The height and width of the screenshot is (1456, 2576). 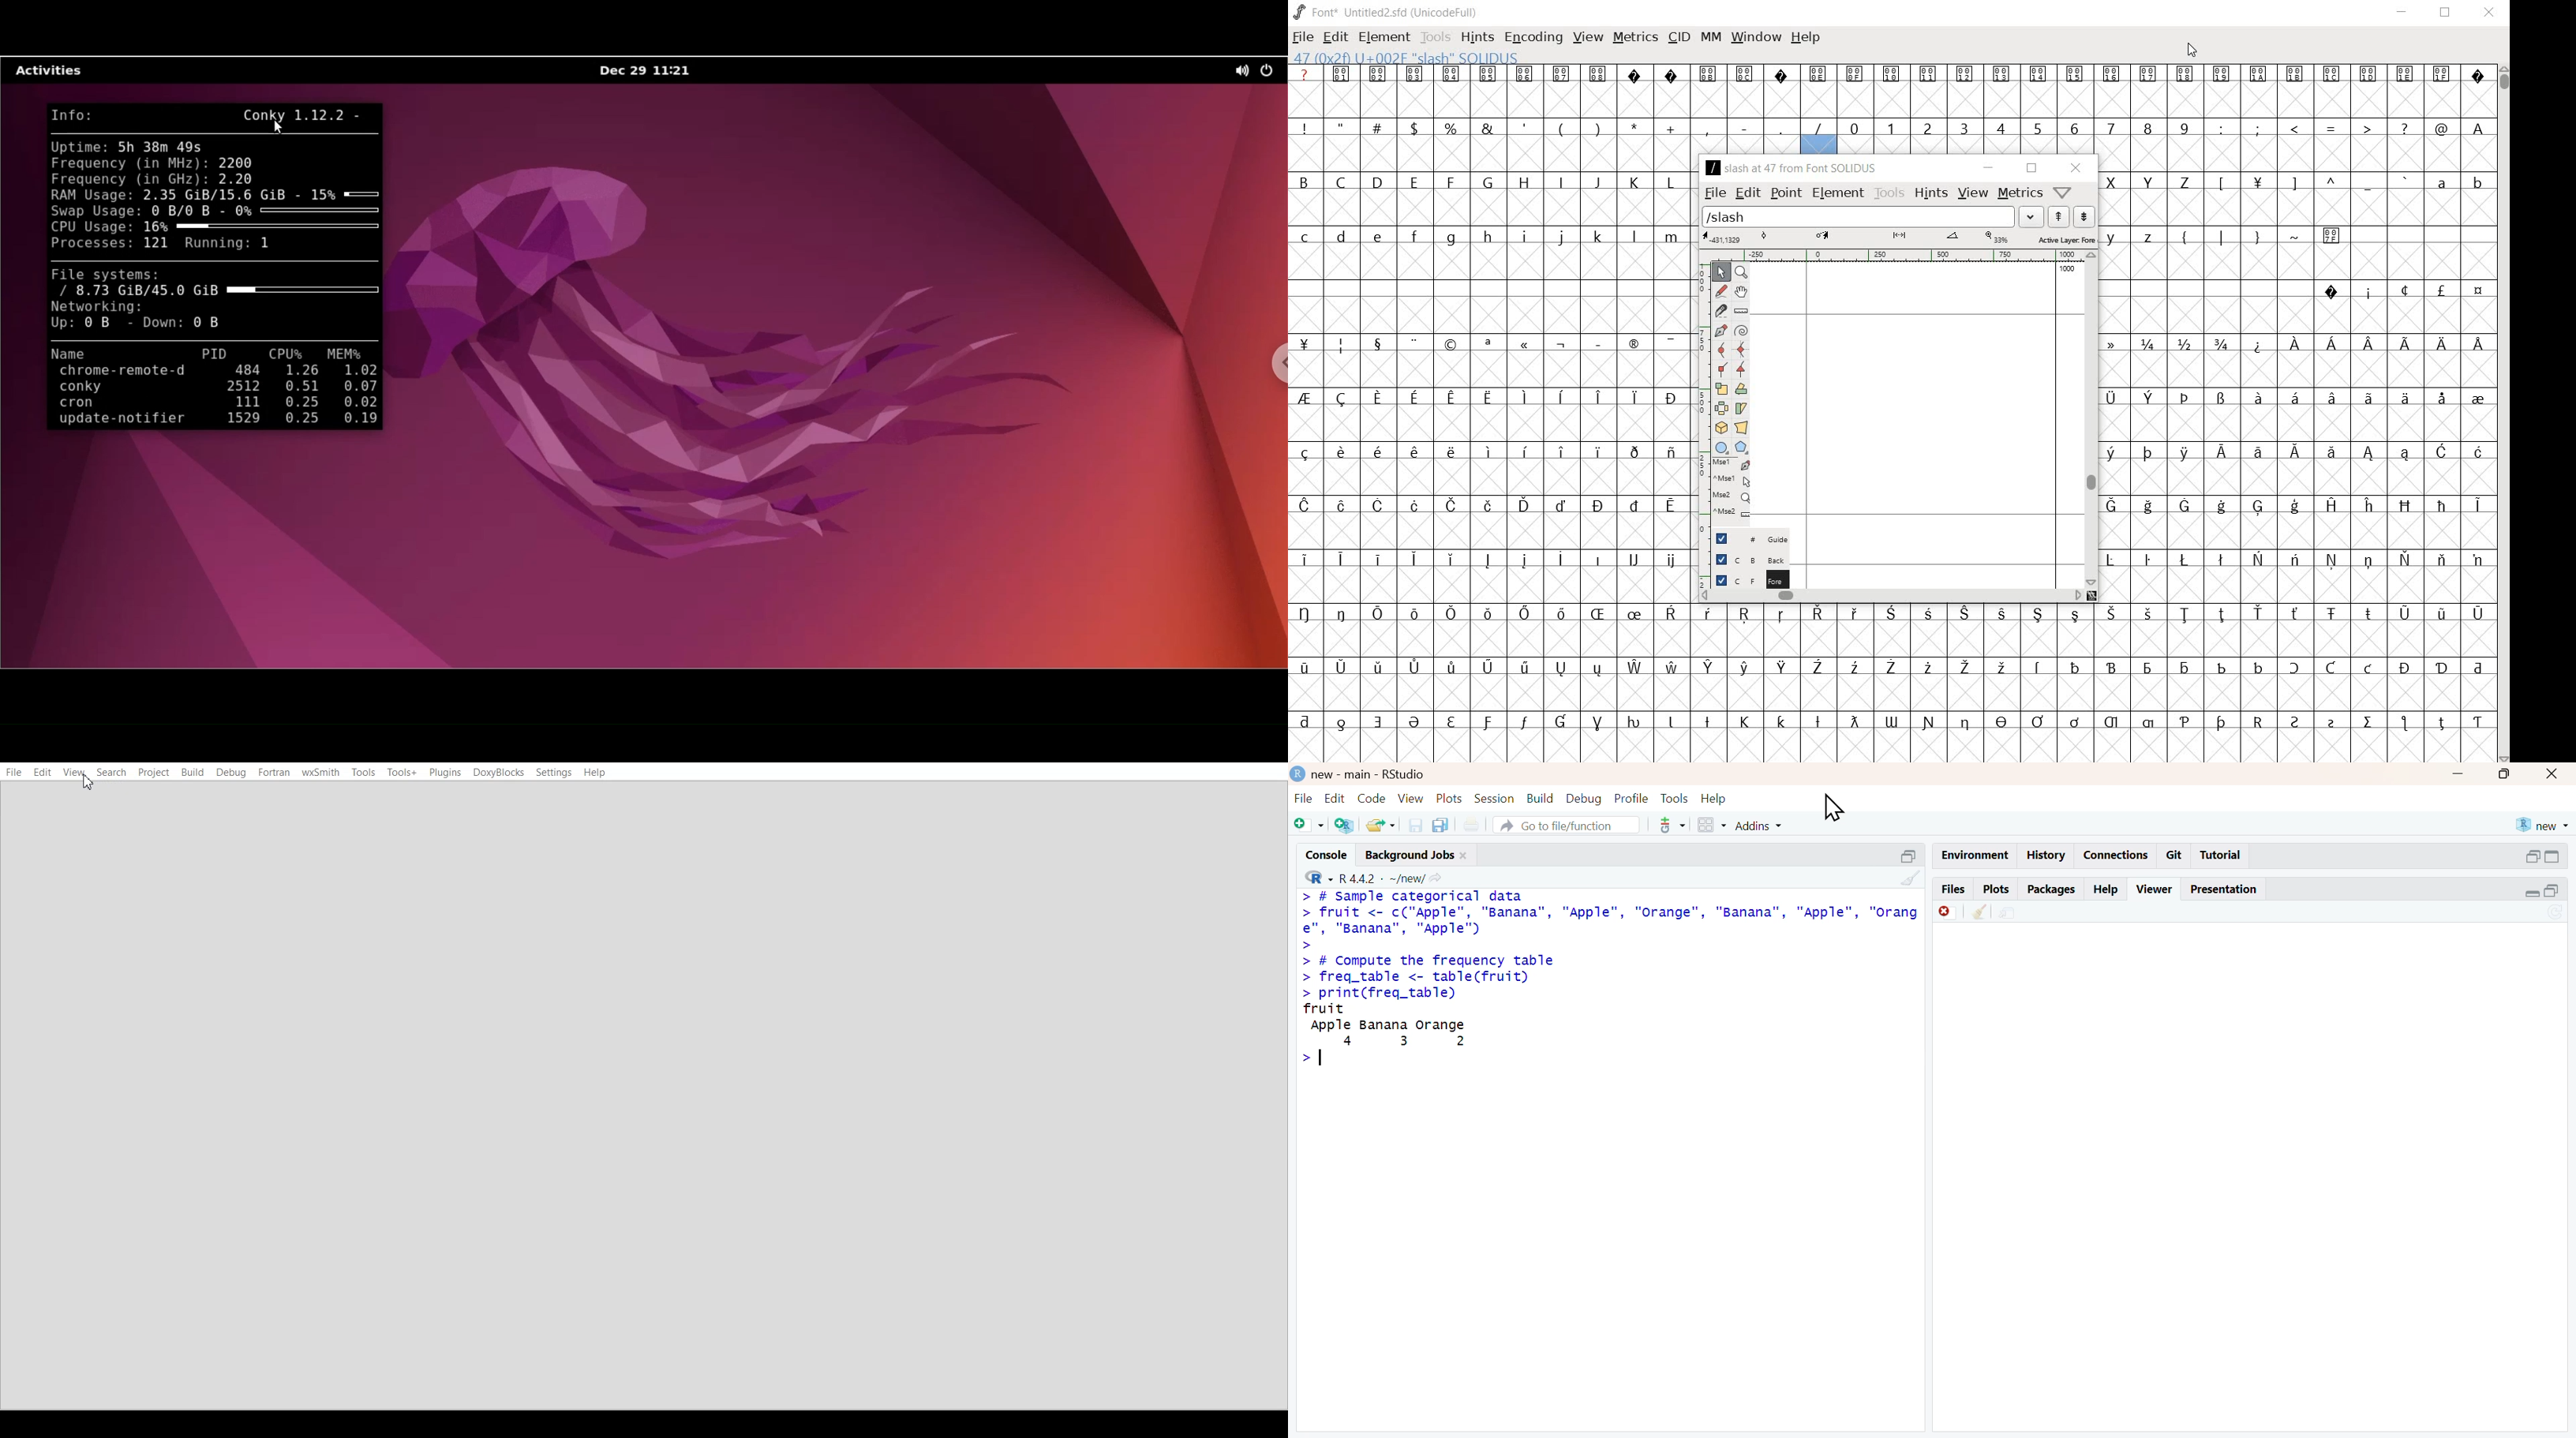 What do you see at coordinates (1359, 774) in the screenshot?
I see `new - main - RStudio` at bounding box center [1359, 774].